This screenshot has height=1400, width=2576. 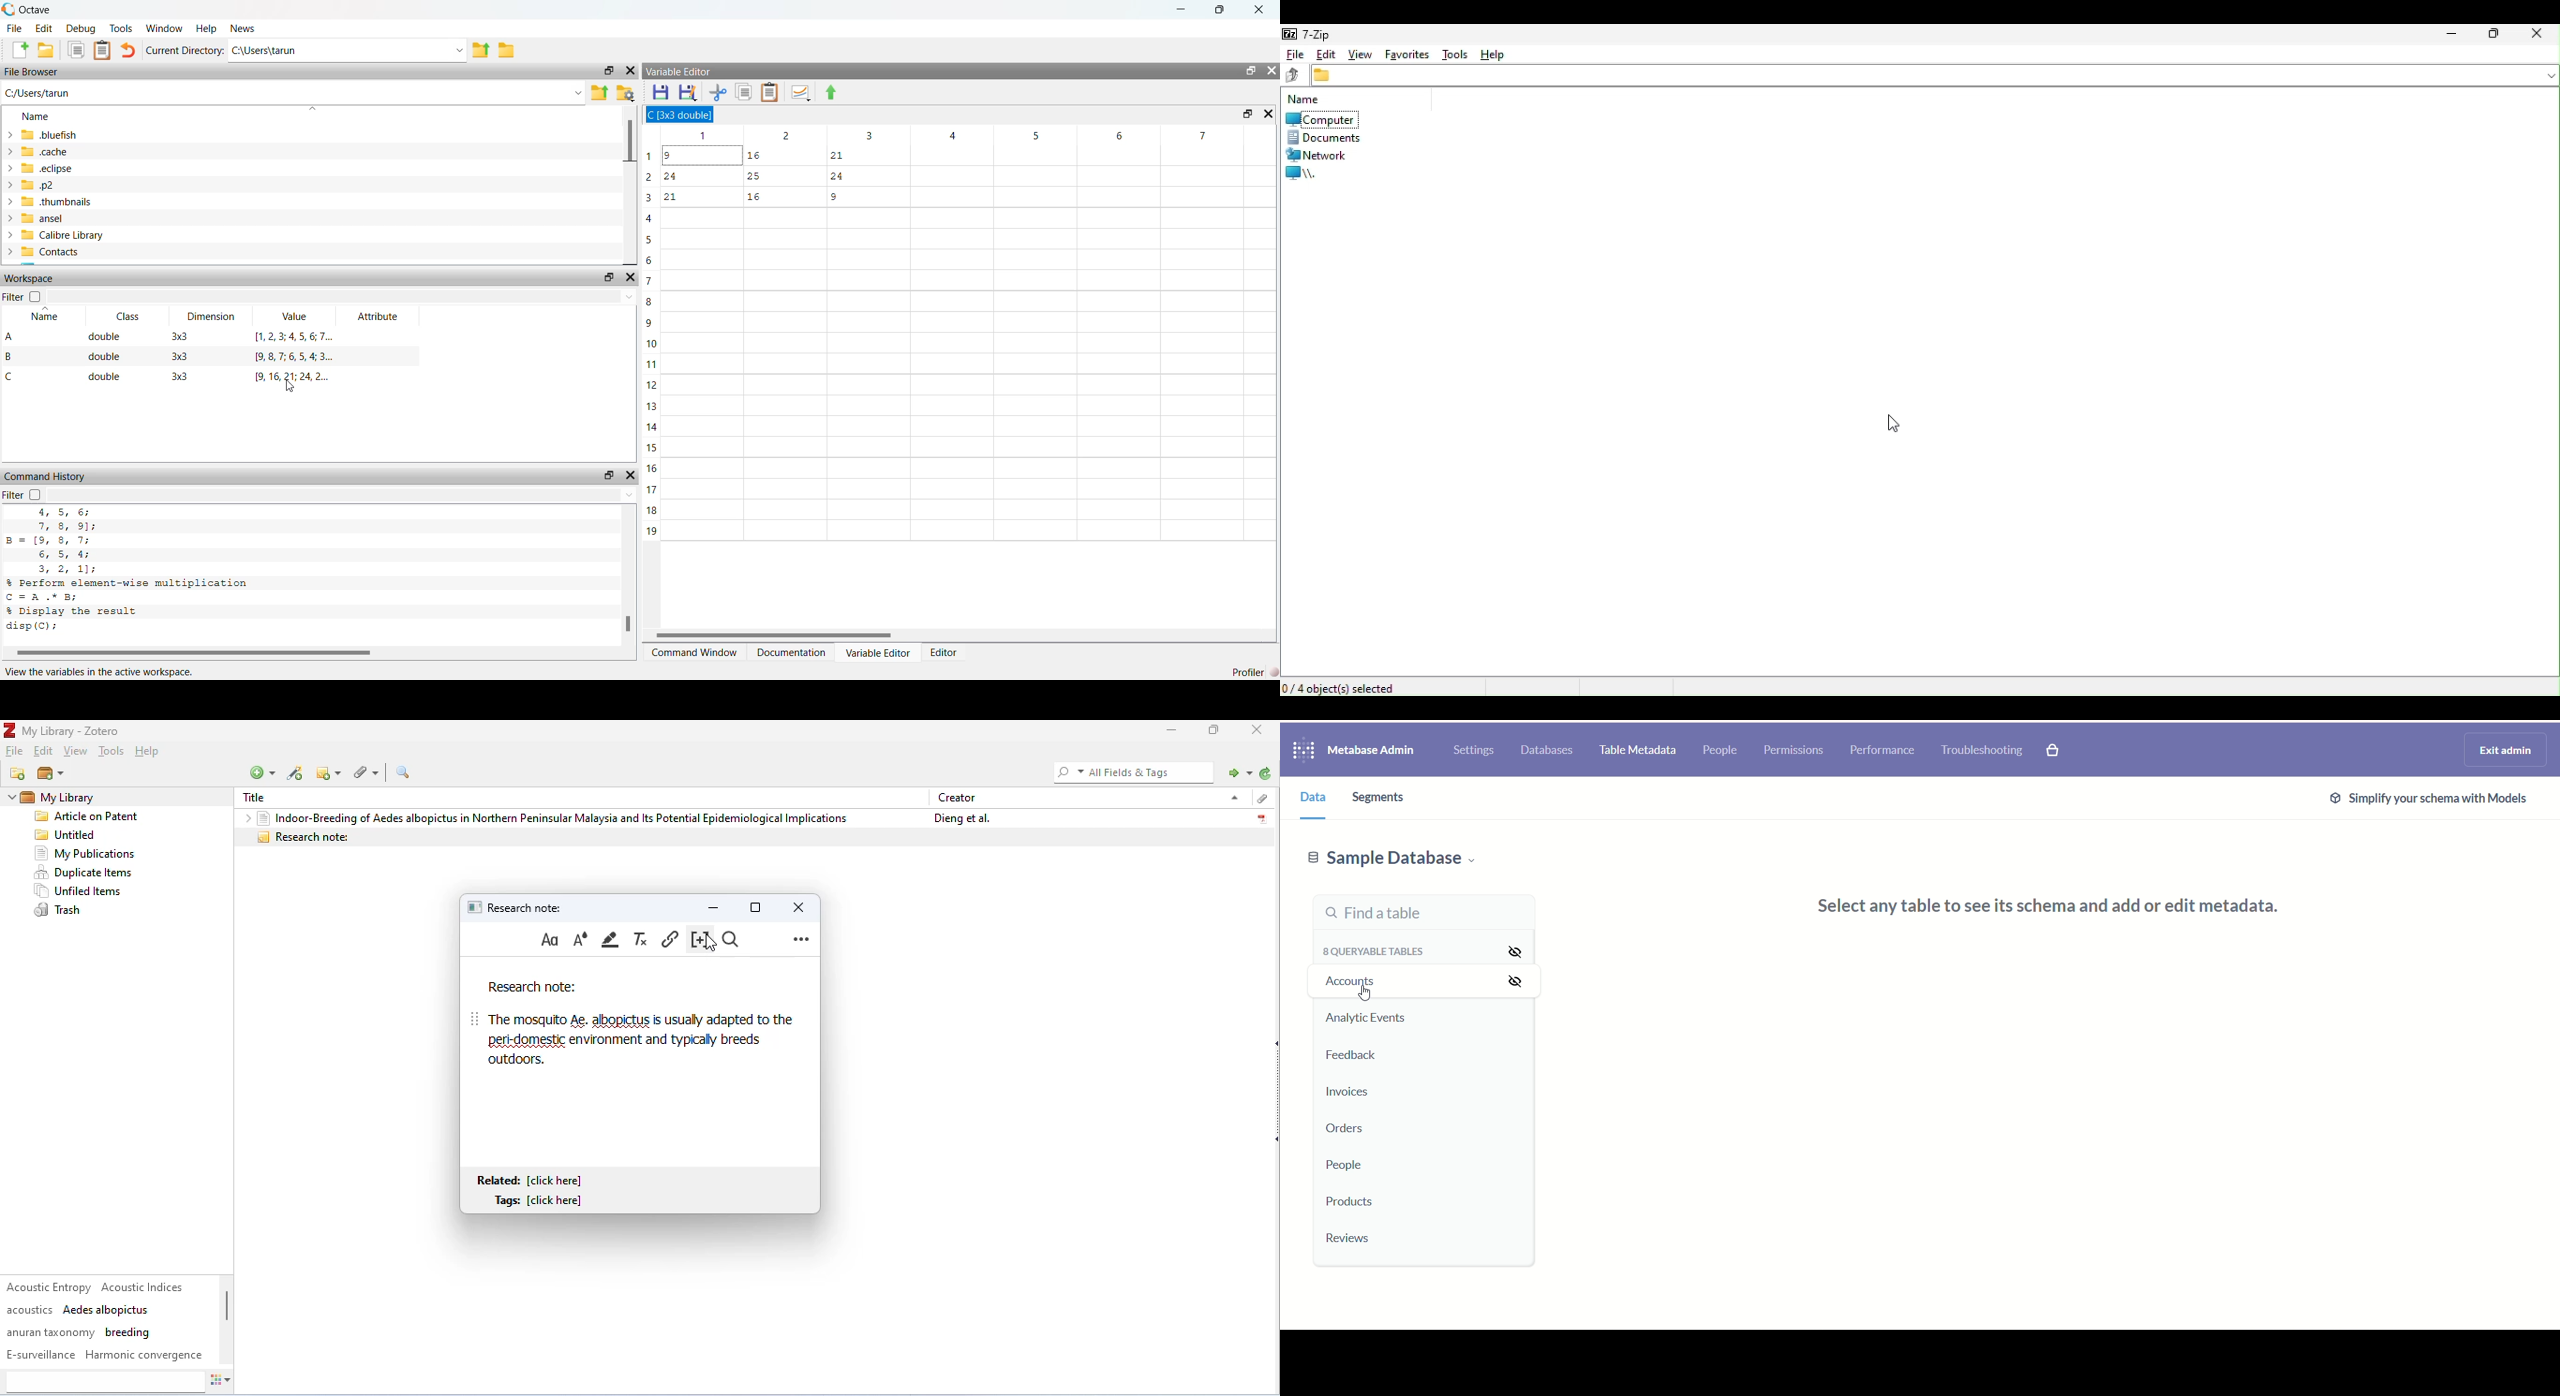 I want to click on sync with zotero.org, so click(x=1266, y=773).